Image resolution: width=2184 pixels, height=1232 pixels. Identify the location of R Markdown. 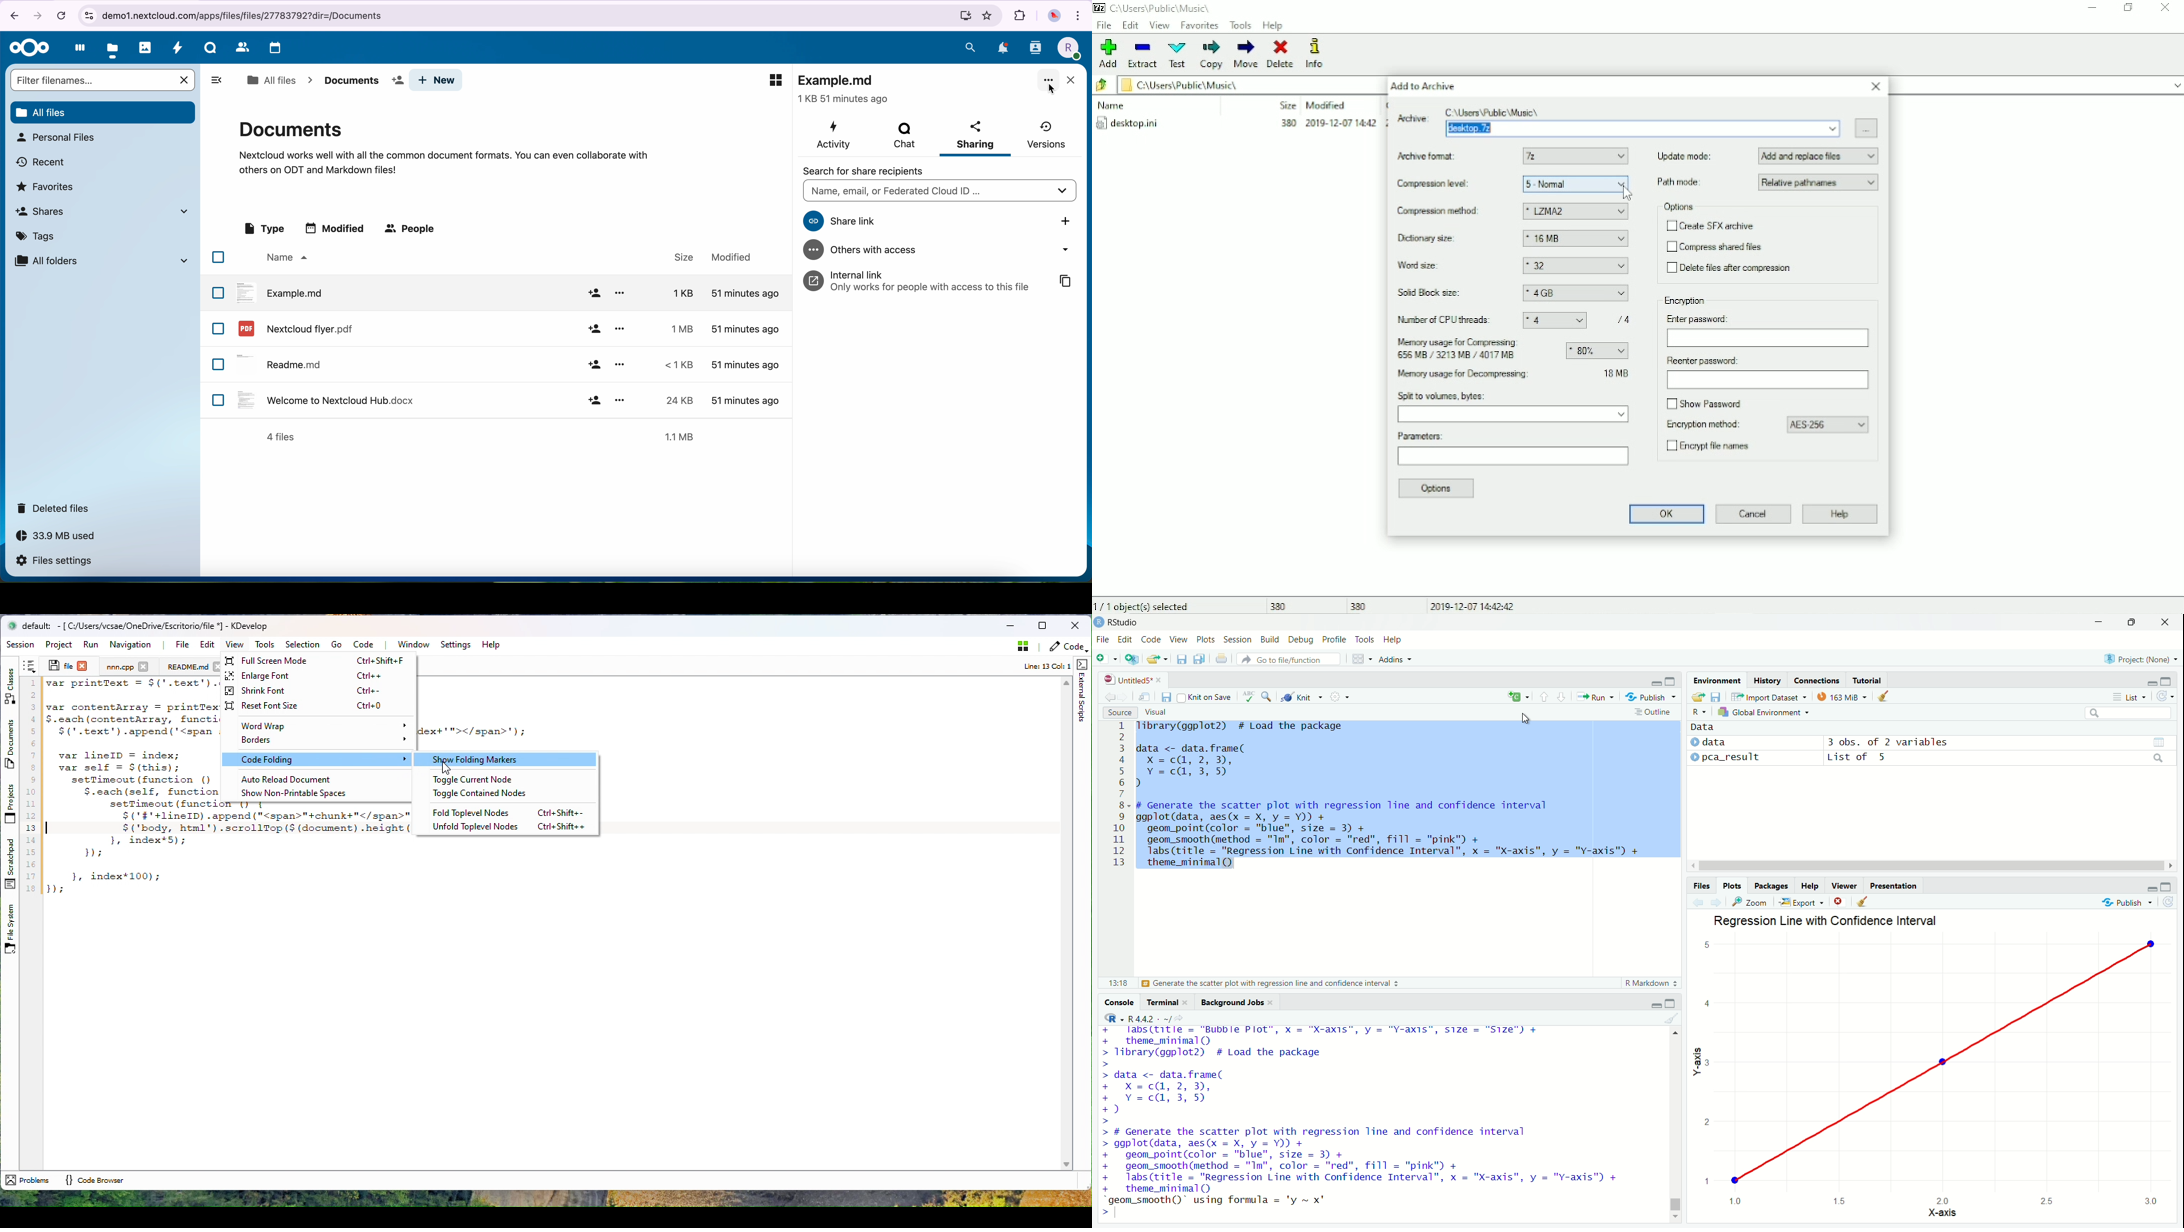
(1650, 983).